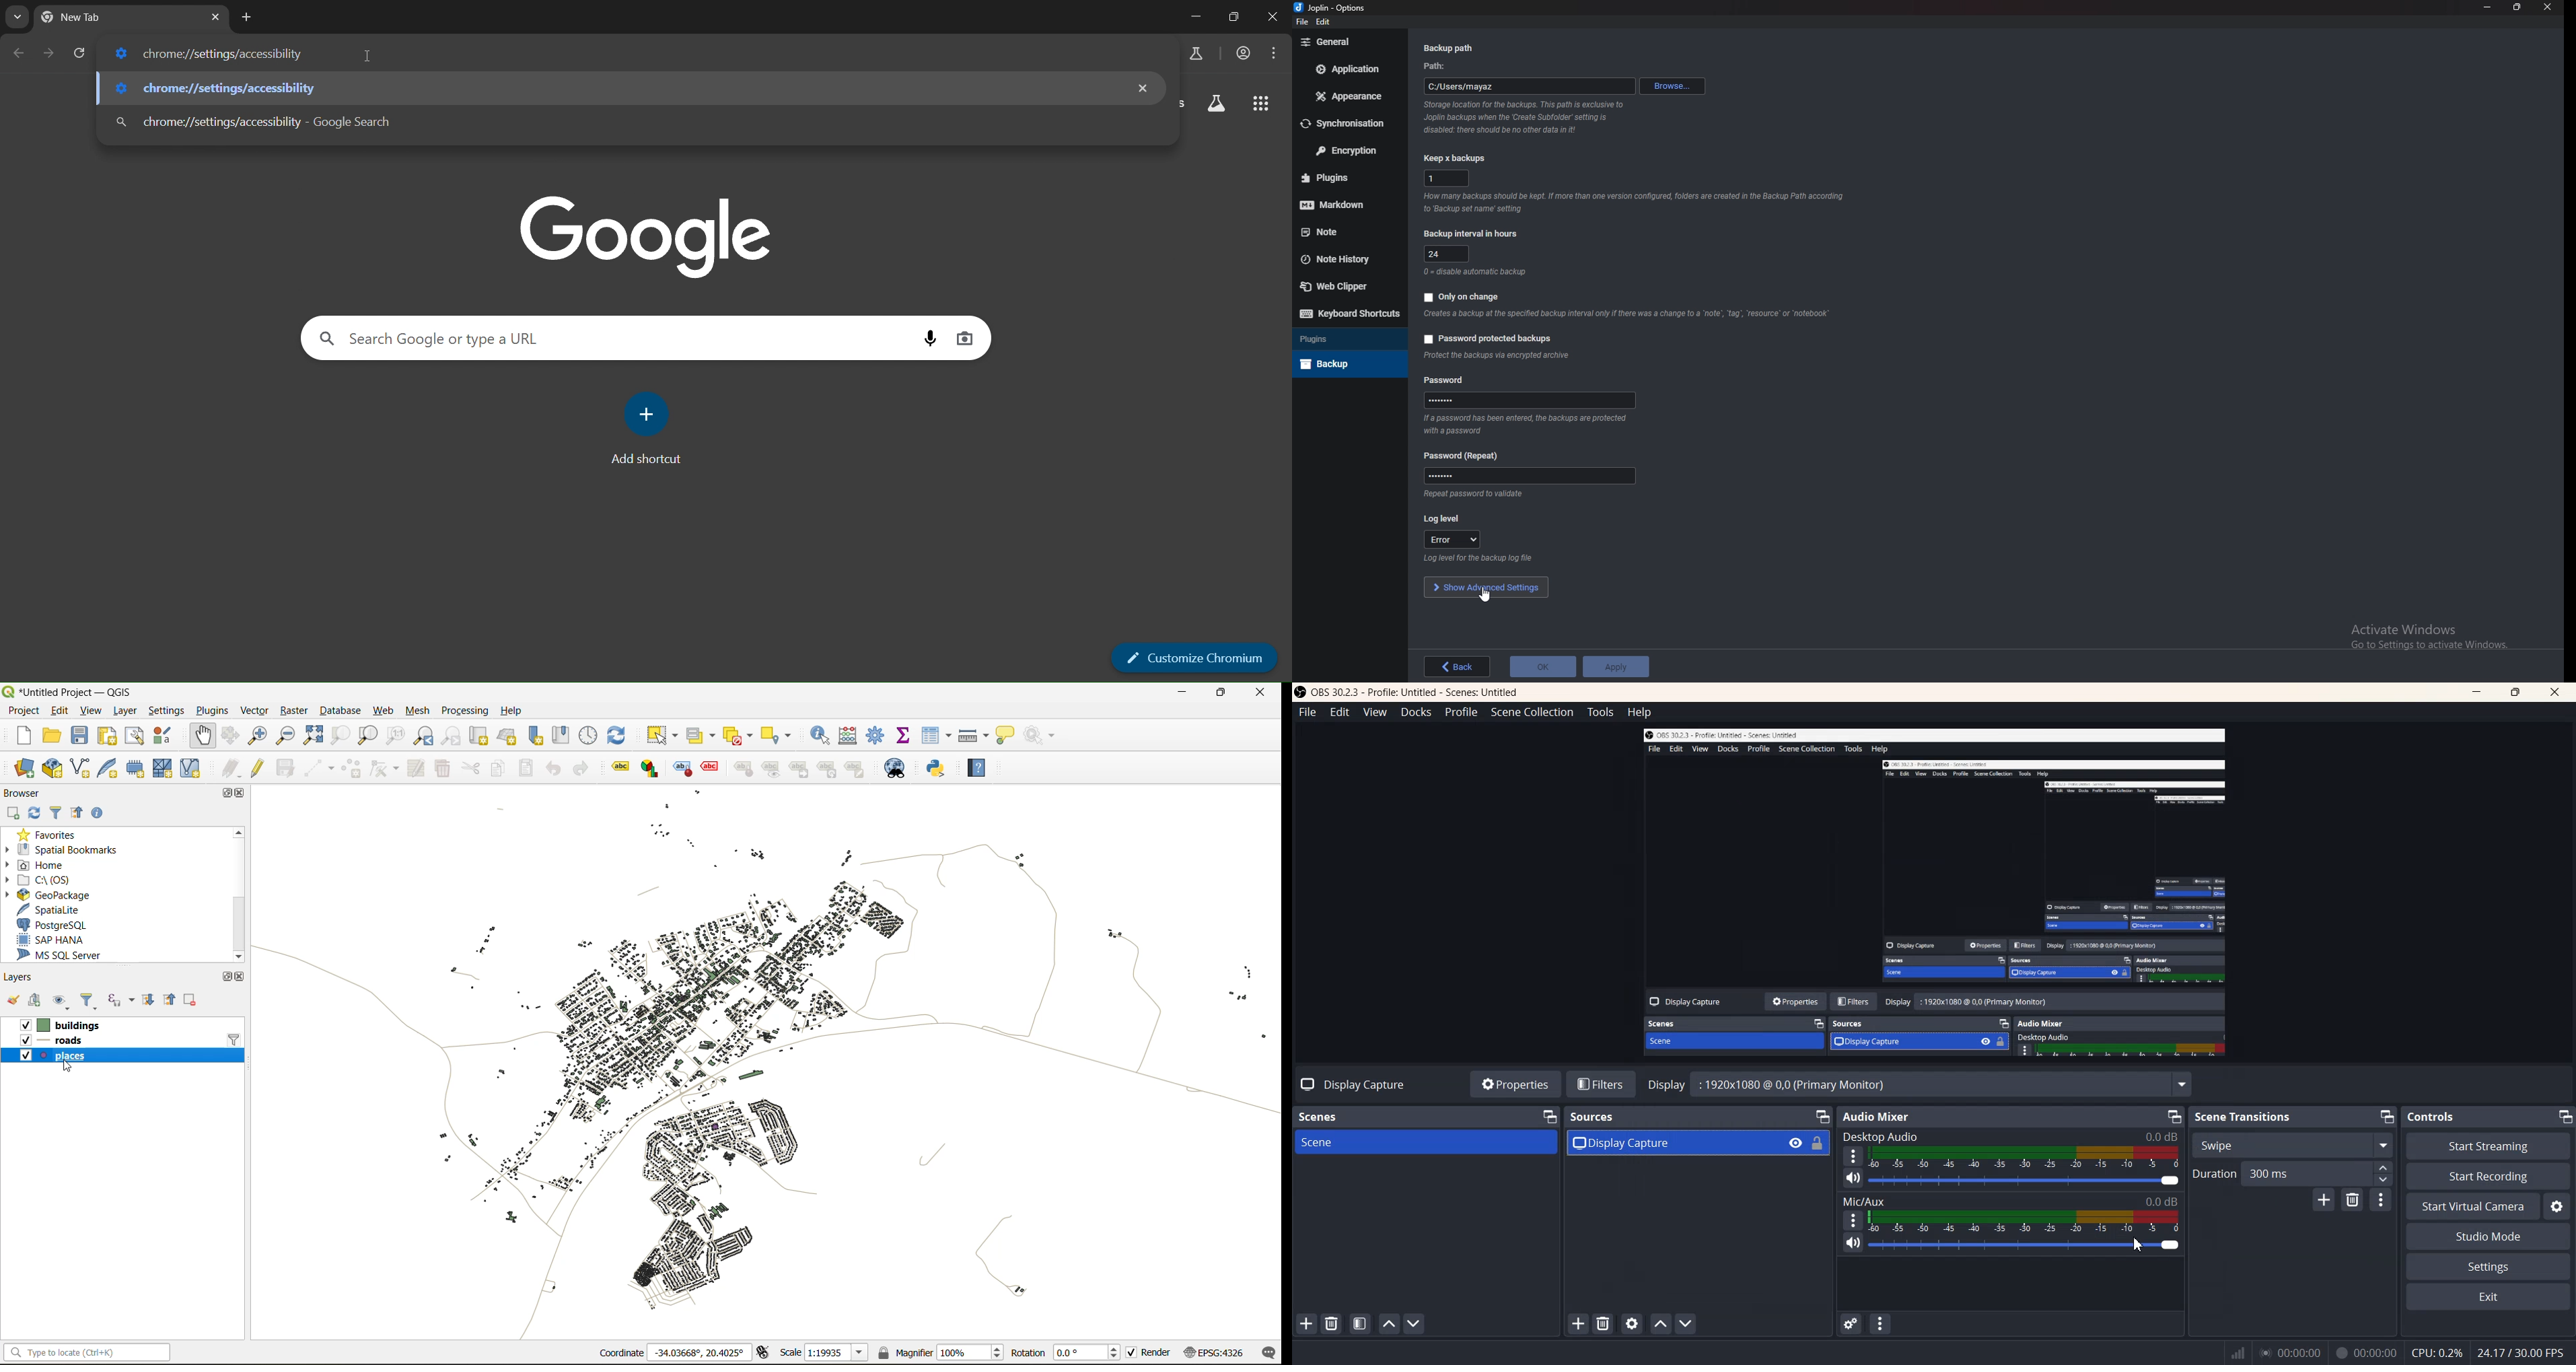  What do you see at coordinates (91, 1352) in the screenshot?
I see `statusbar` at bounding box center [91, 1352].